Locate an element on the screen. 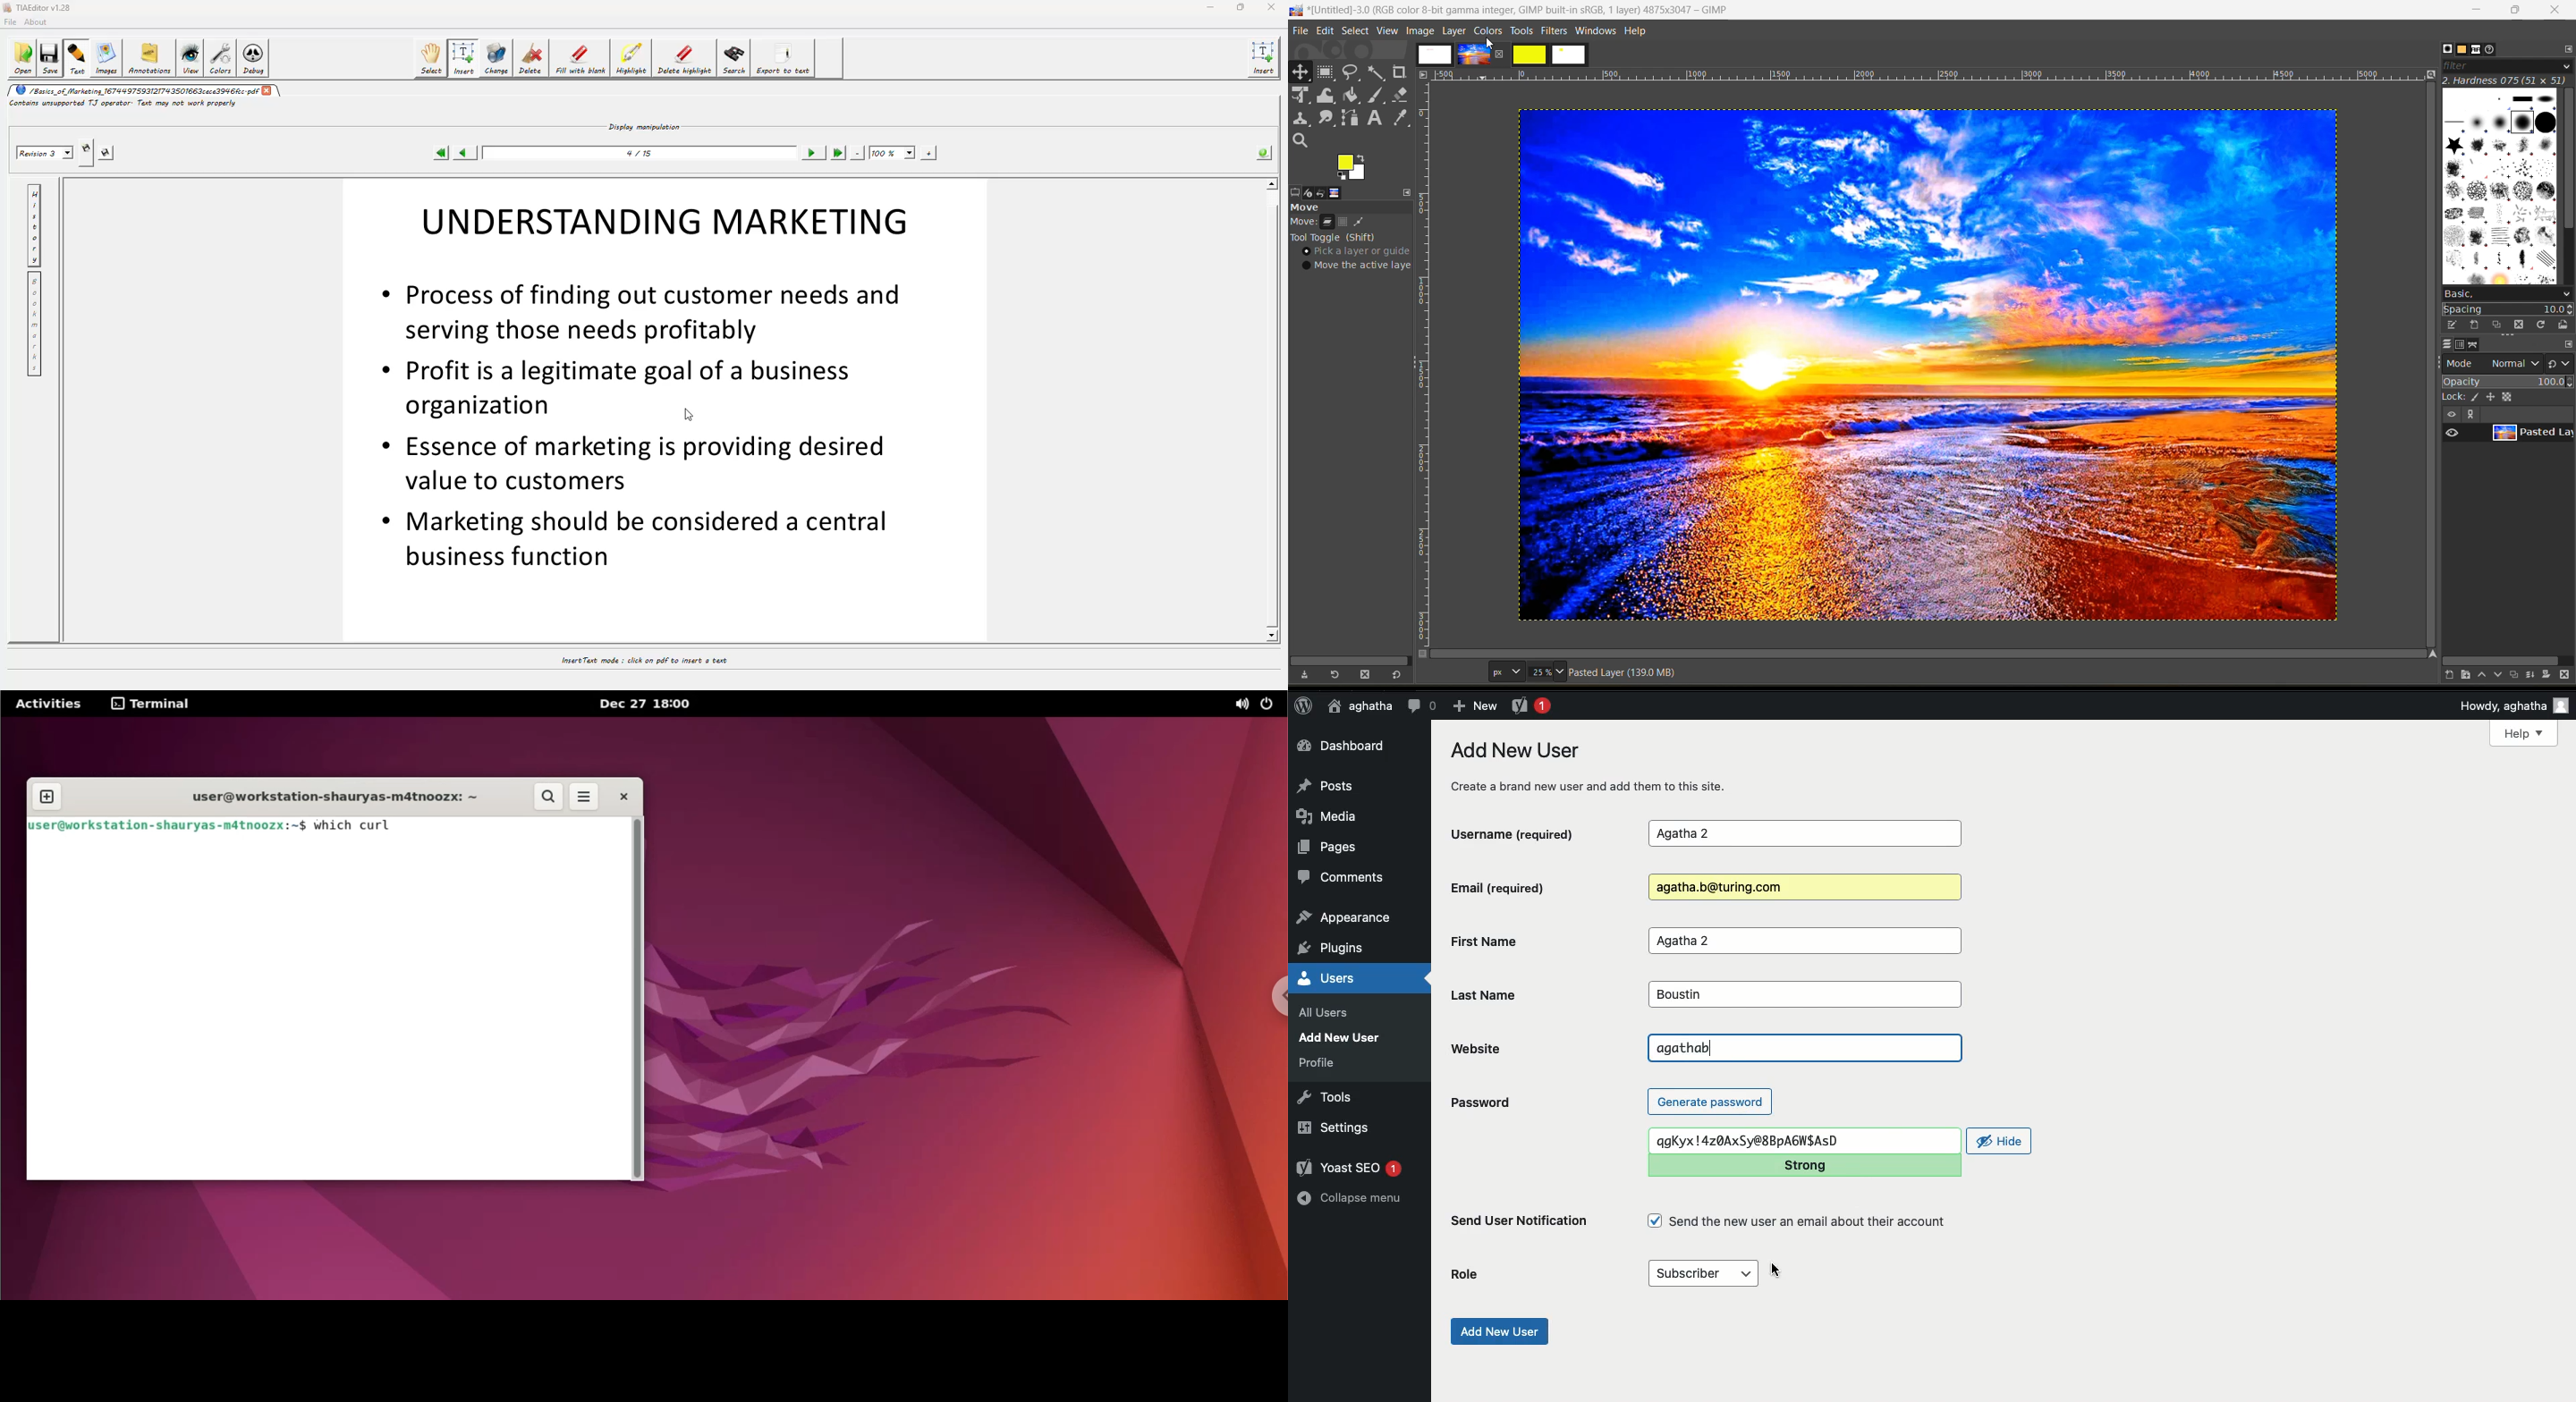  lower this layer is located at coordinates (2500, 675).